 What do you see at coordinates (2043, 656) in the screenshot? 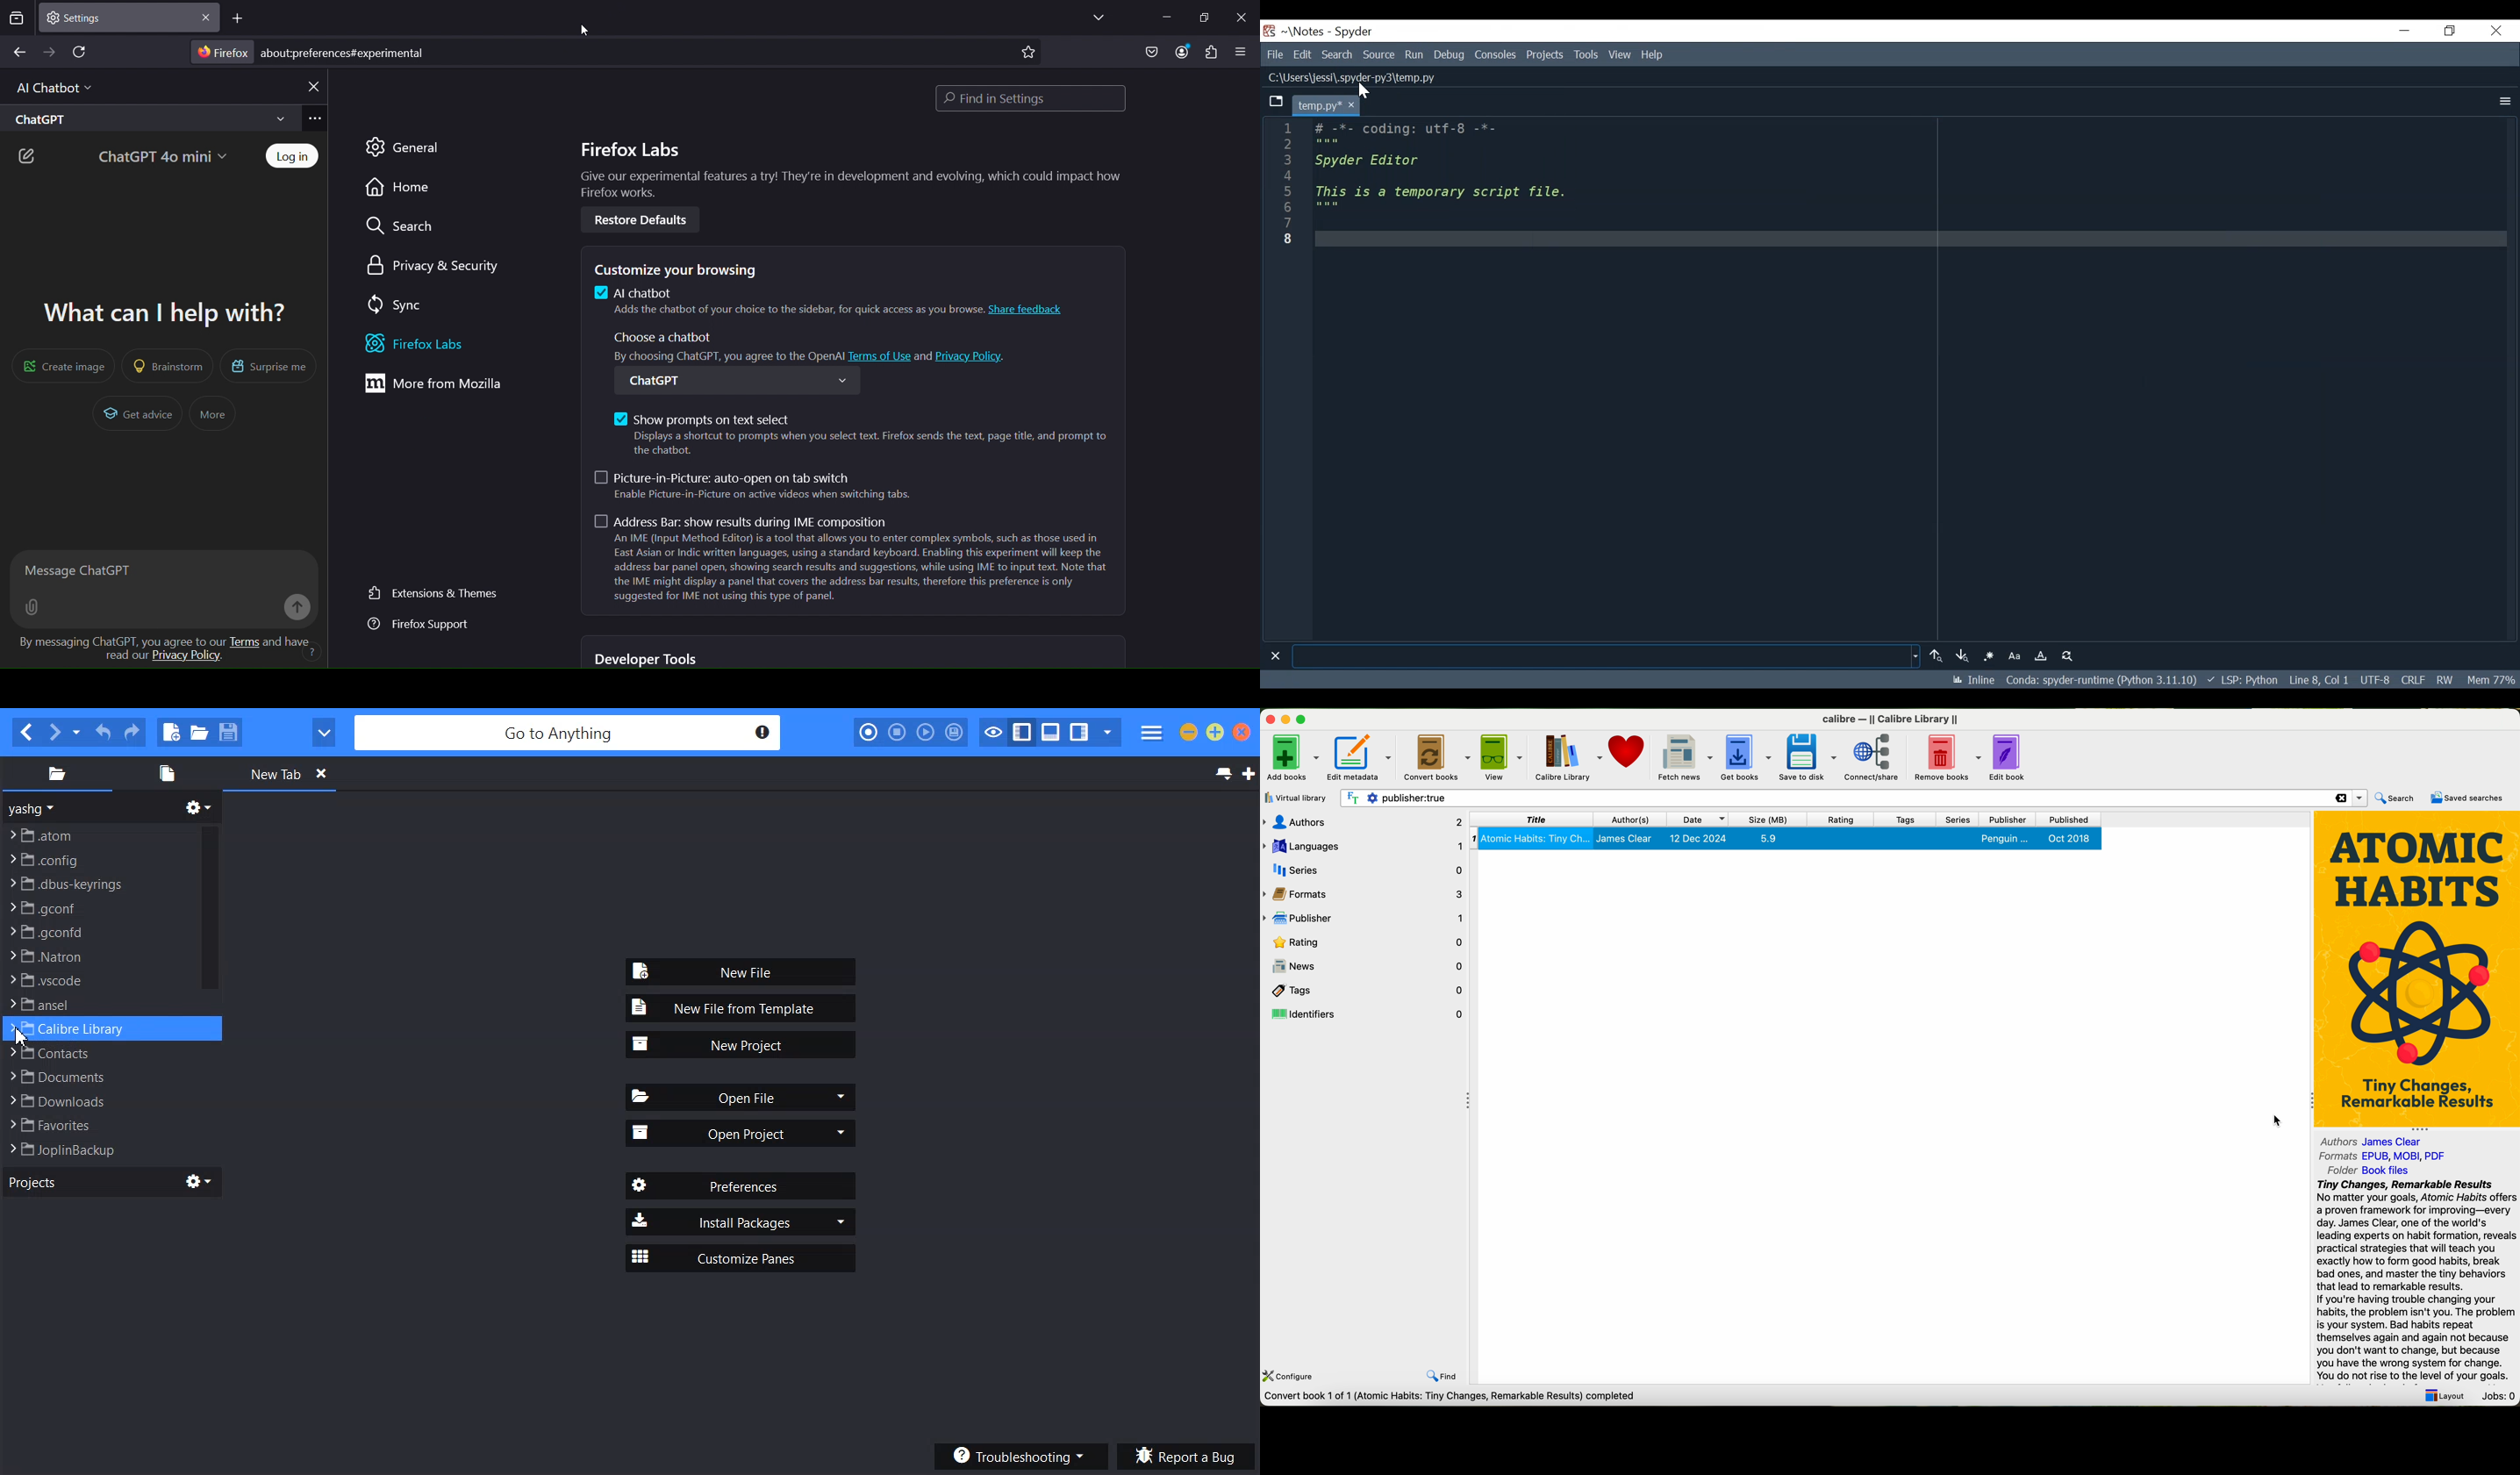
I see `Only Search for Whole Words` at bounding box center [2043, 656].